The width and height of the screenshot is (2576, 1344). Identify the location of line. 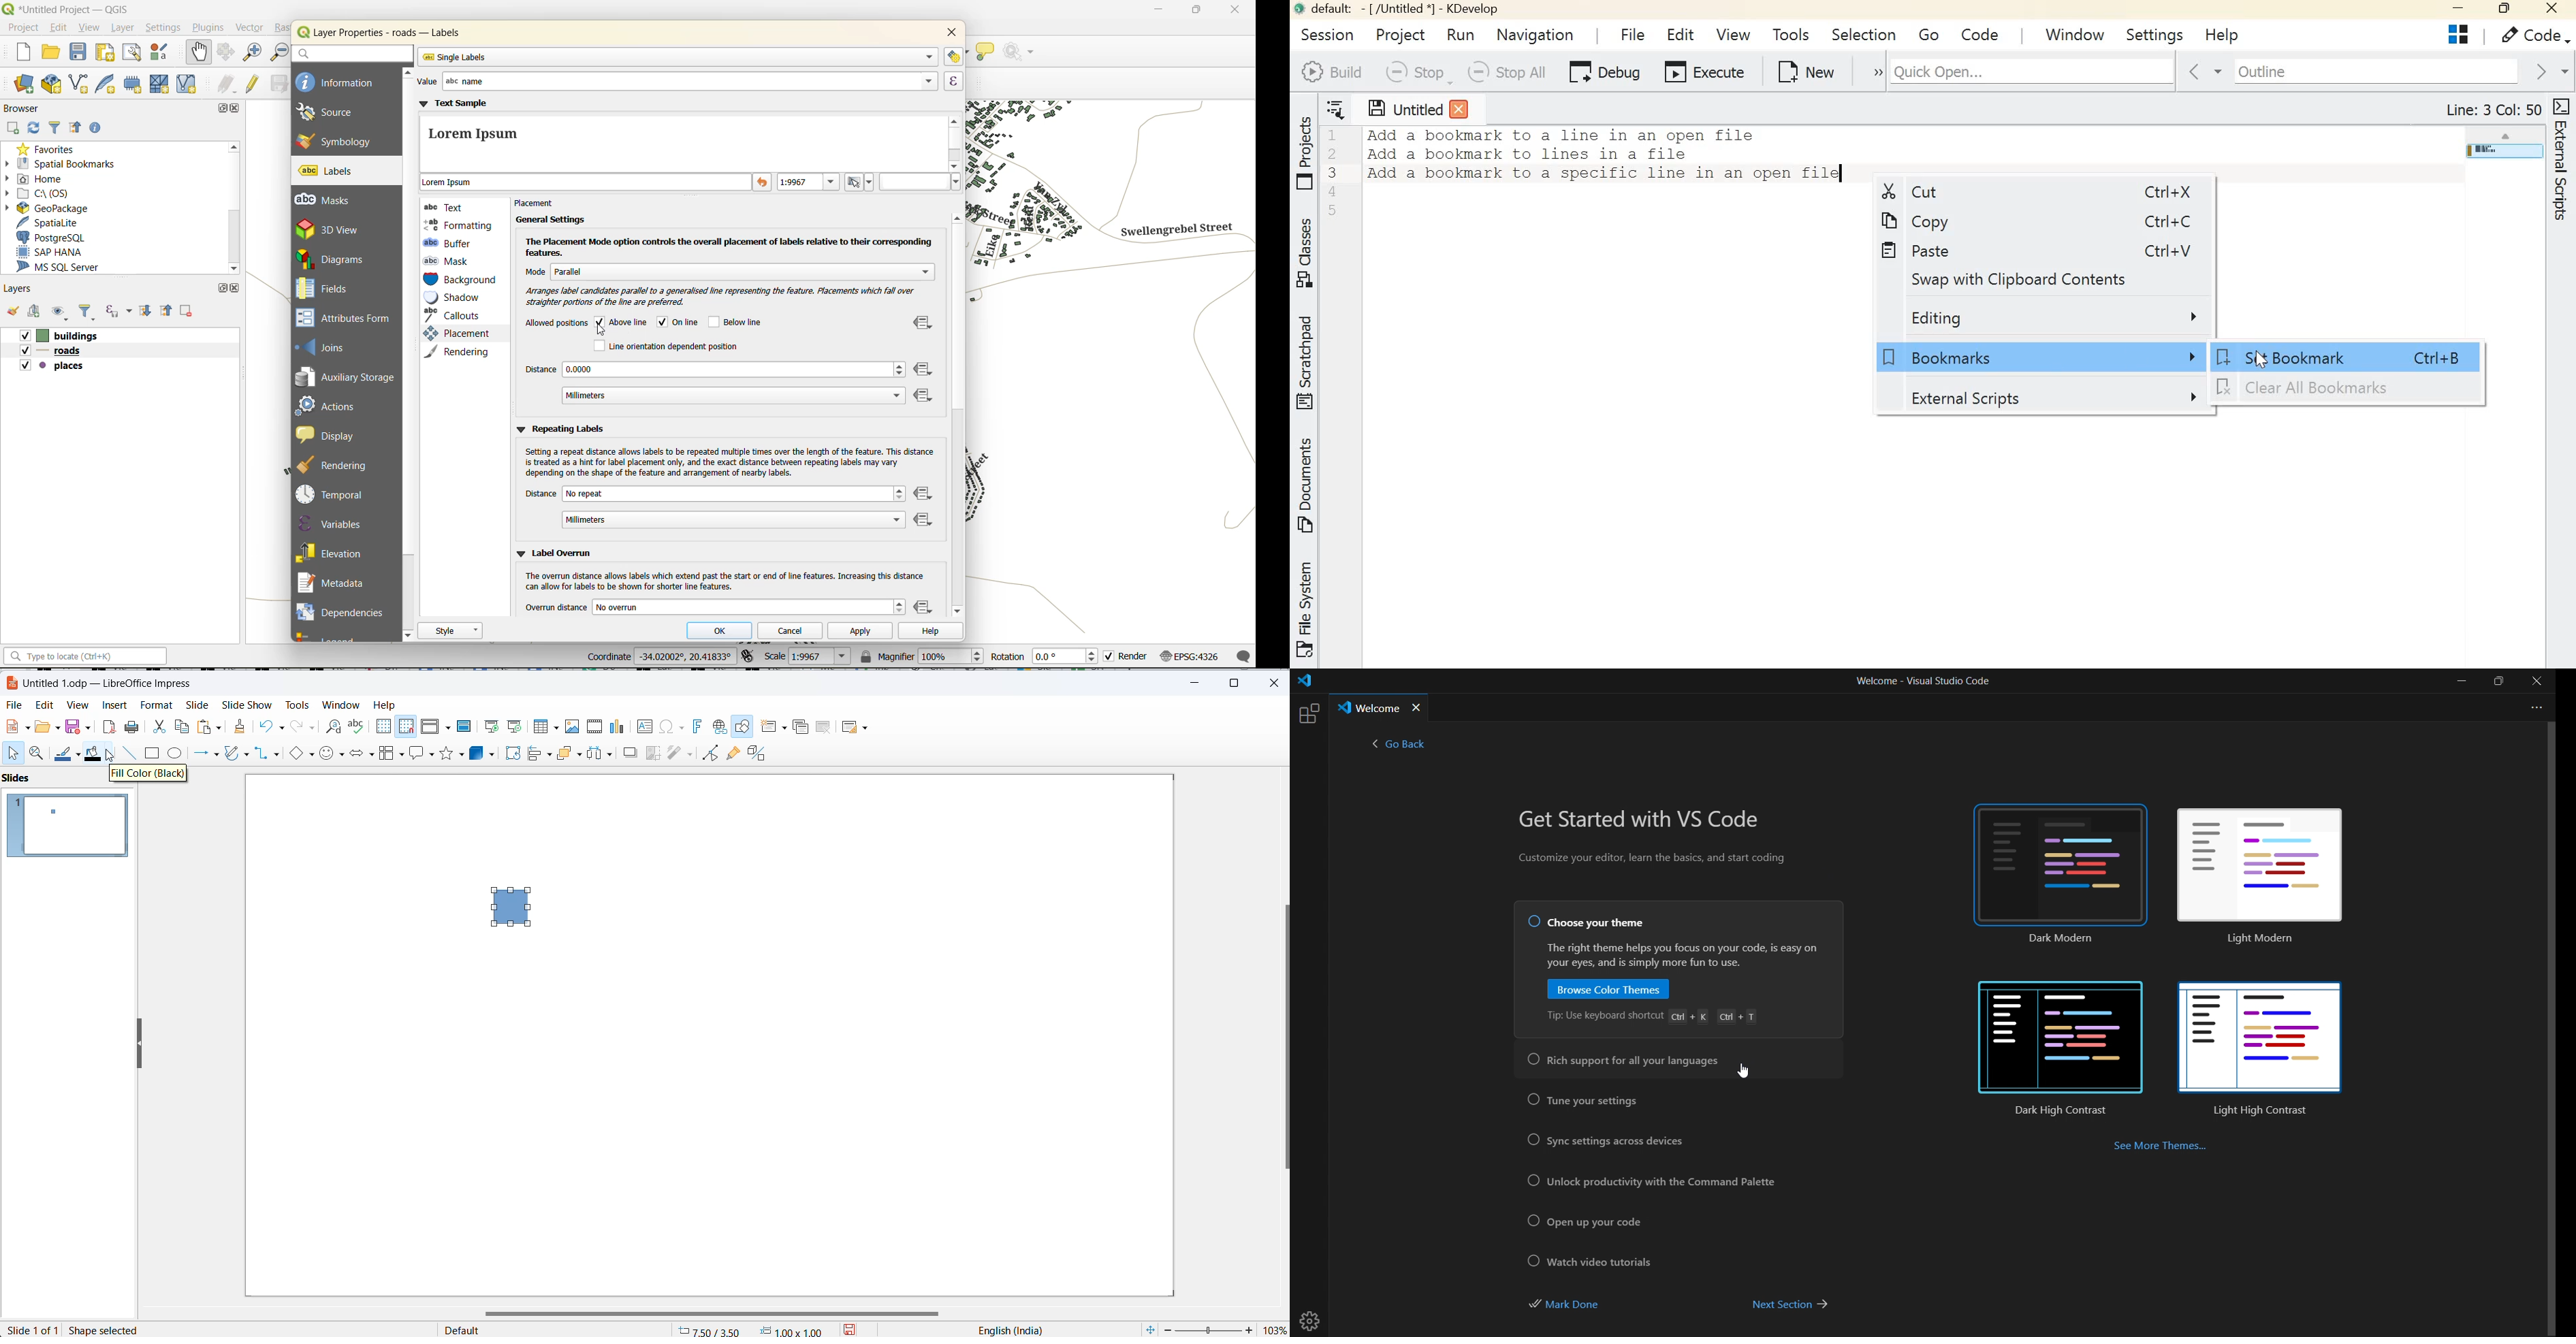
(130, 754).